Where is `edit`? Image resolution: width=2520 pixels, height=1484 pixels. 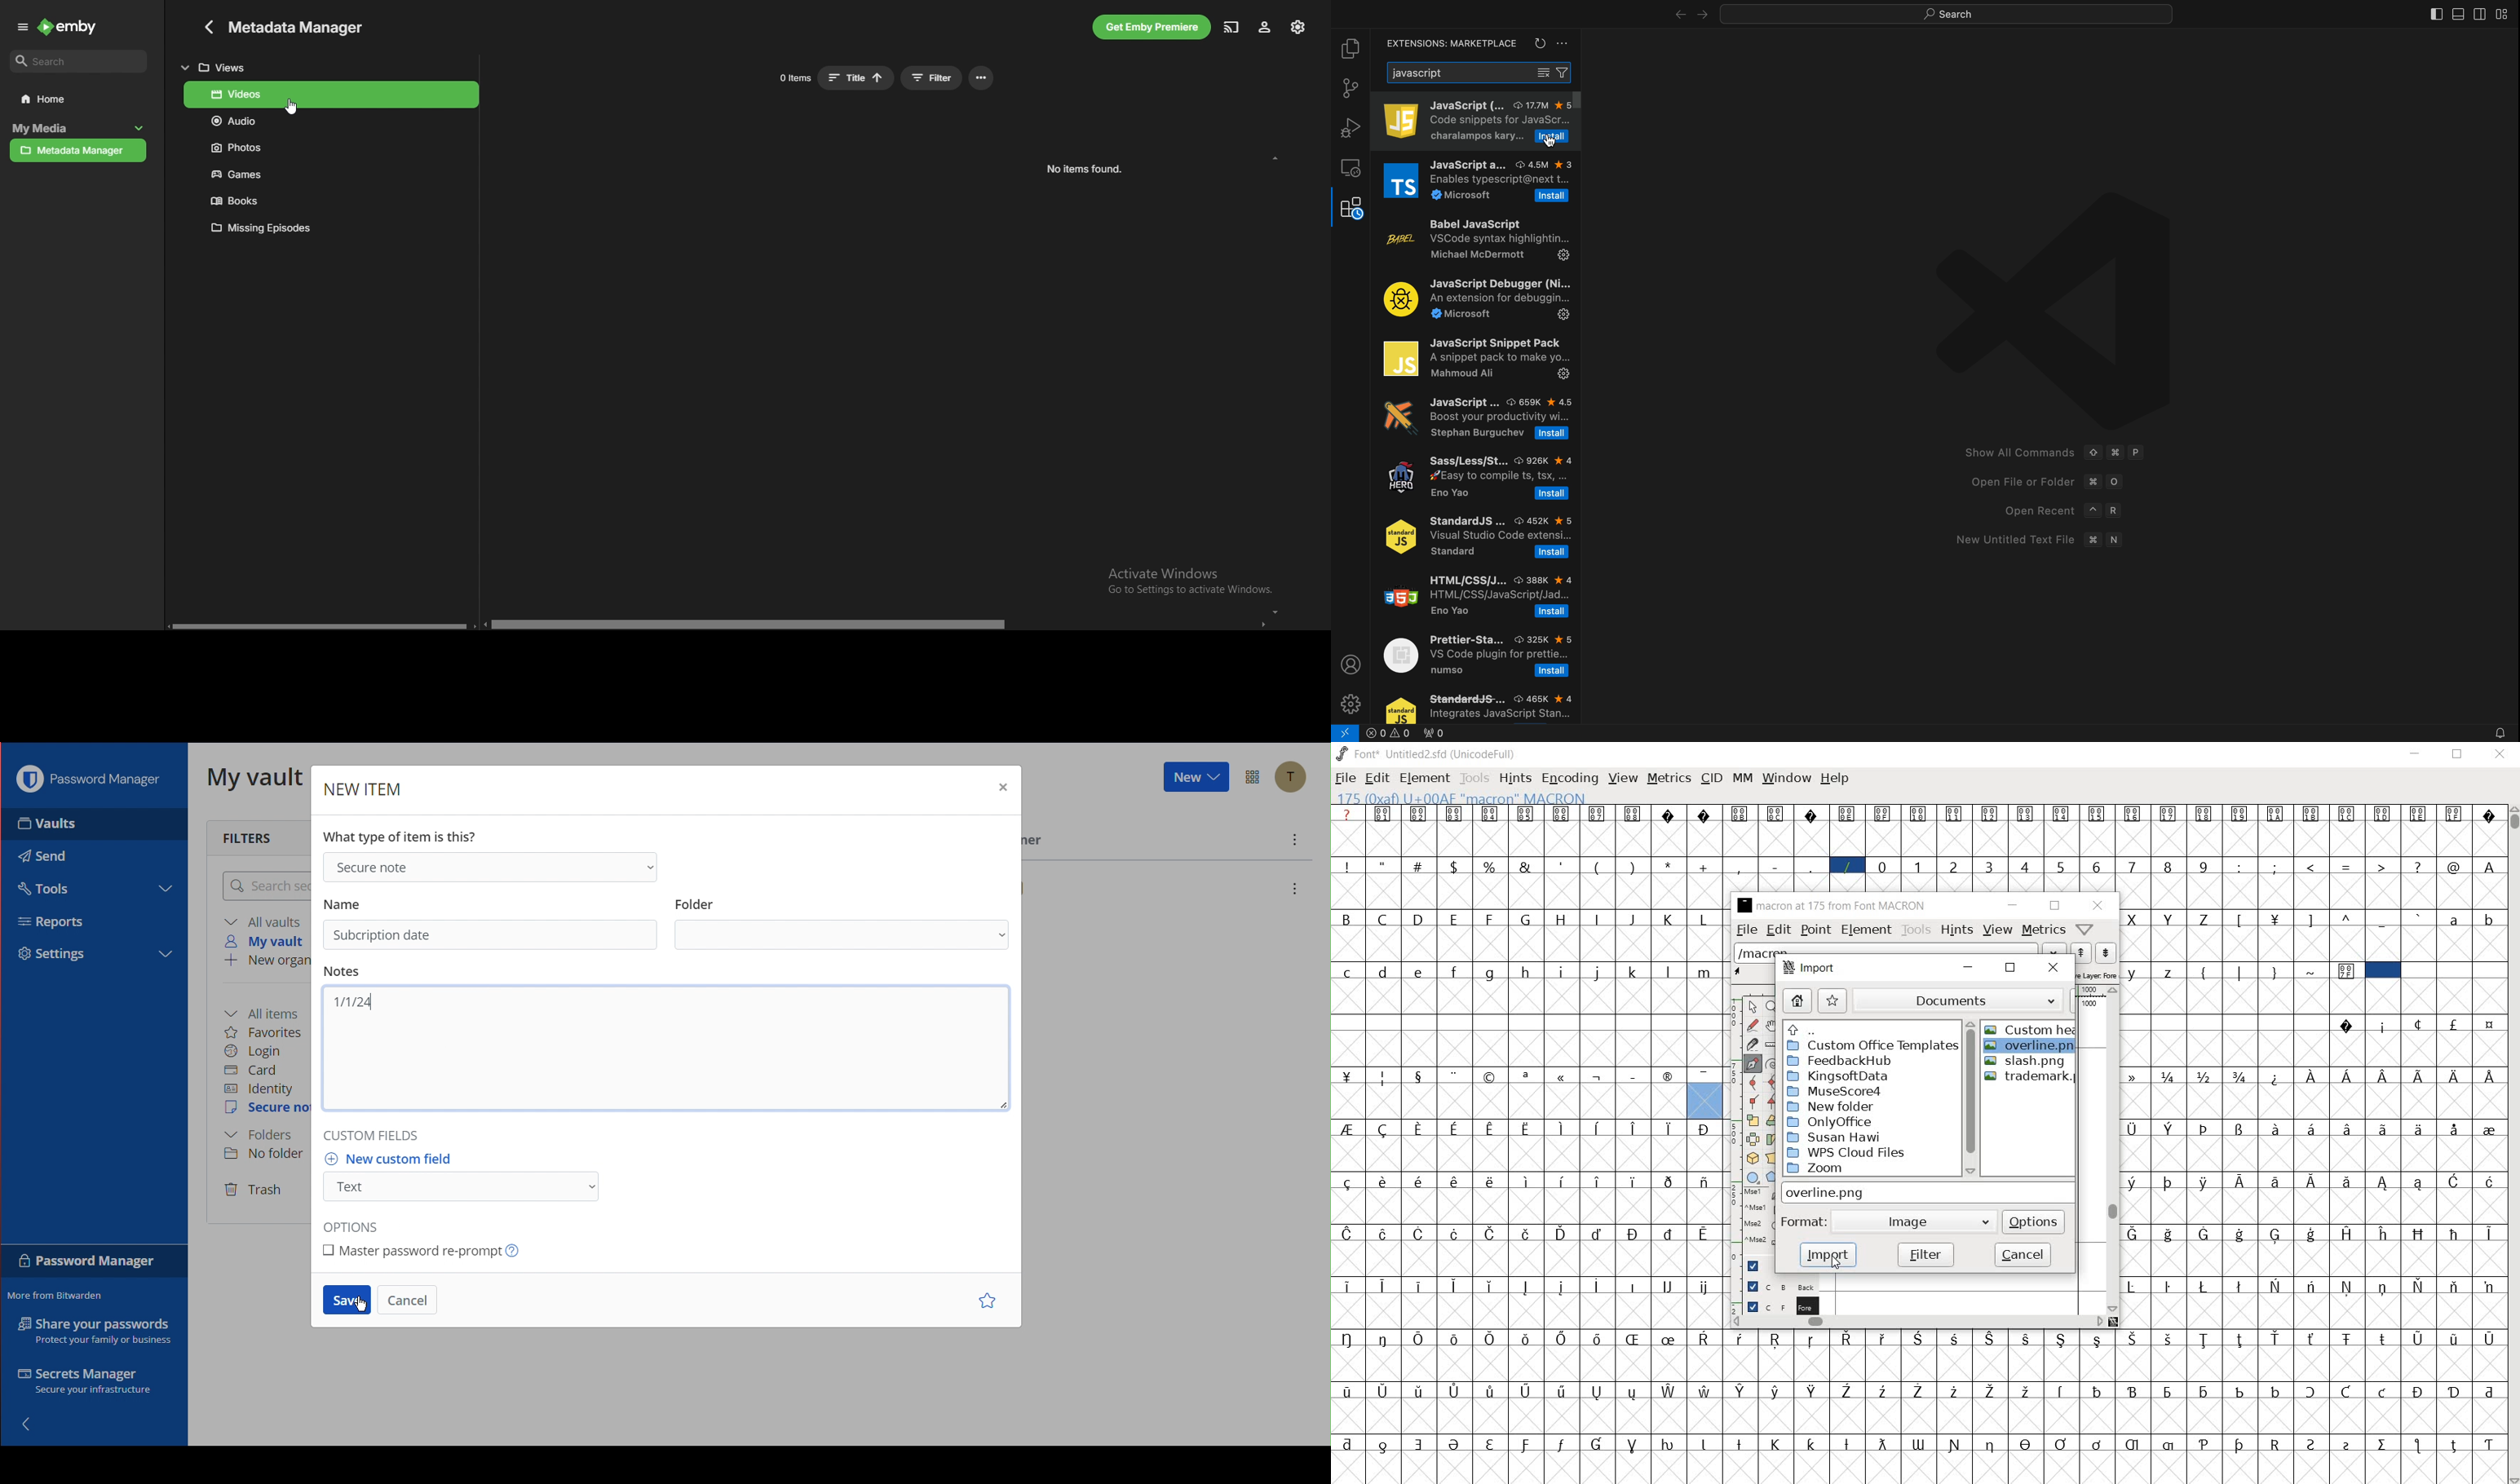 edit is located at coordinates (1779, 932).